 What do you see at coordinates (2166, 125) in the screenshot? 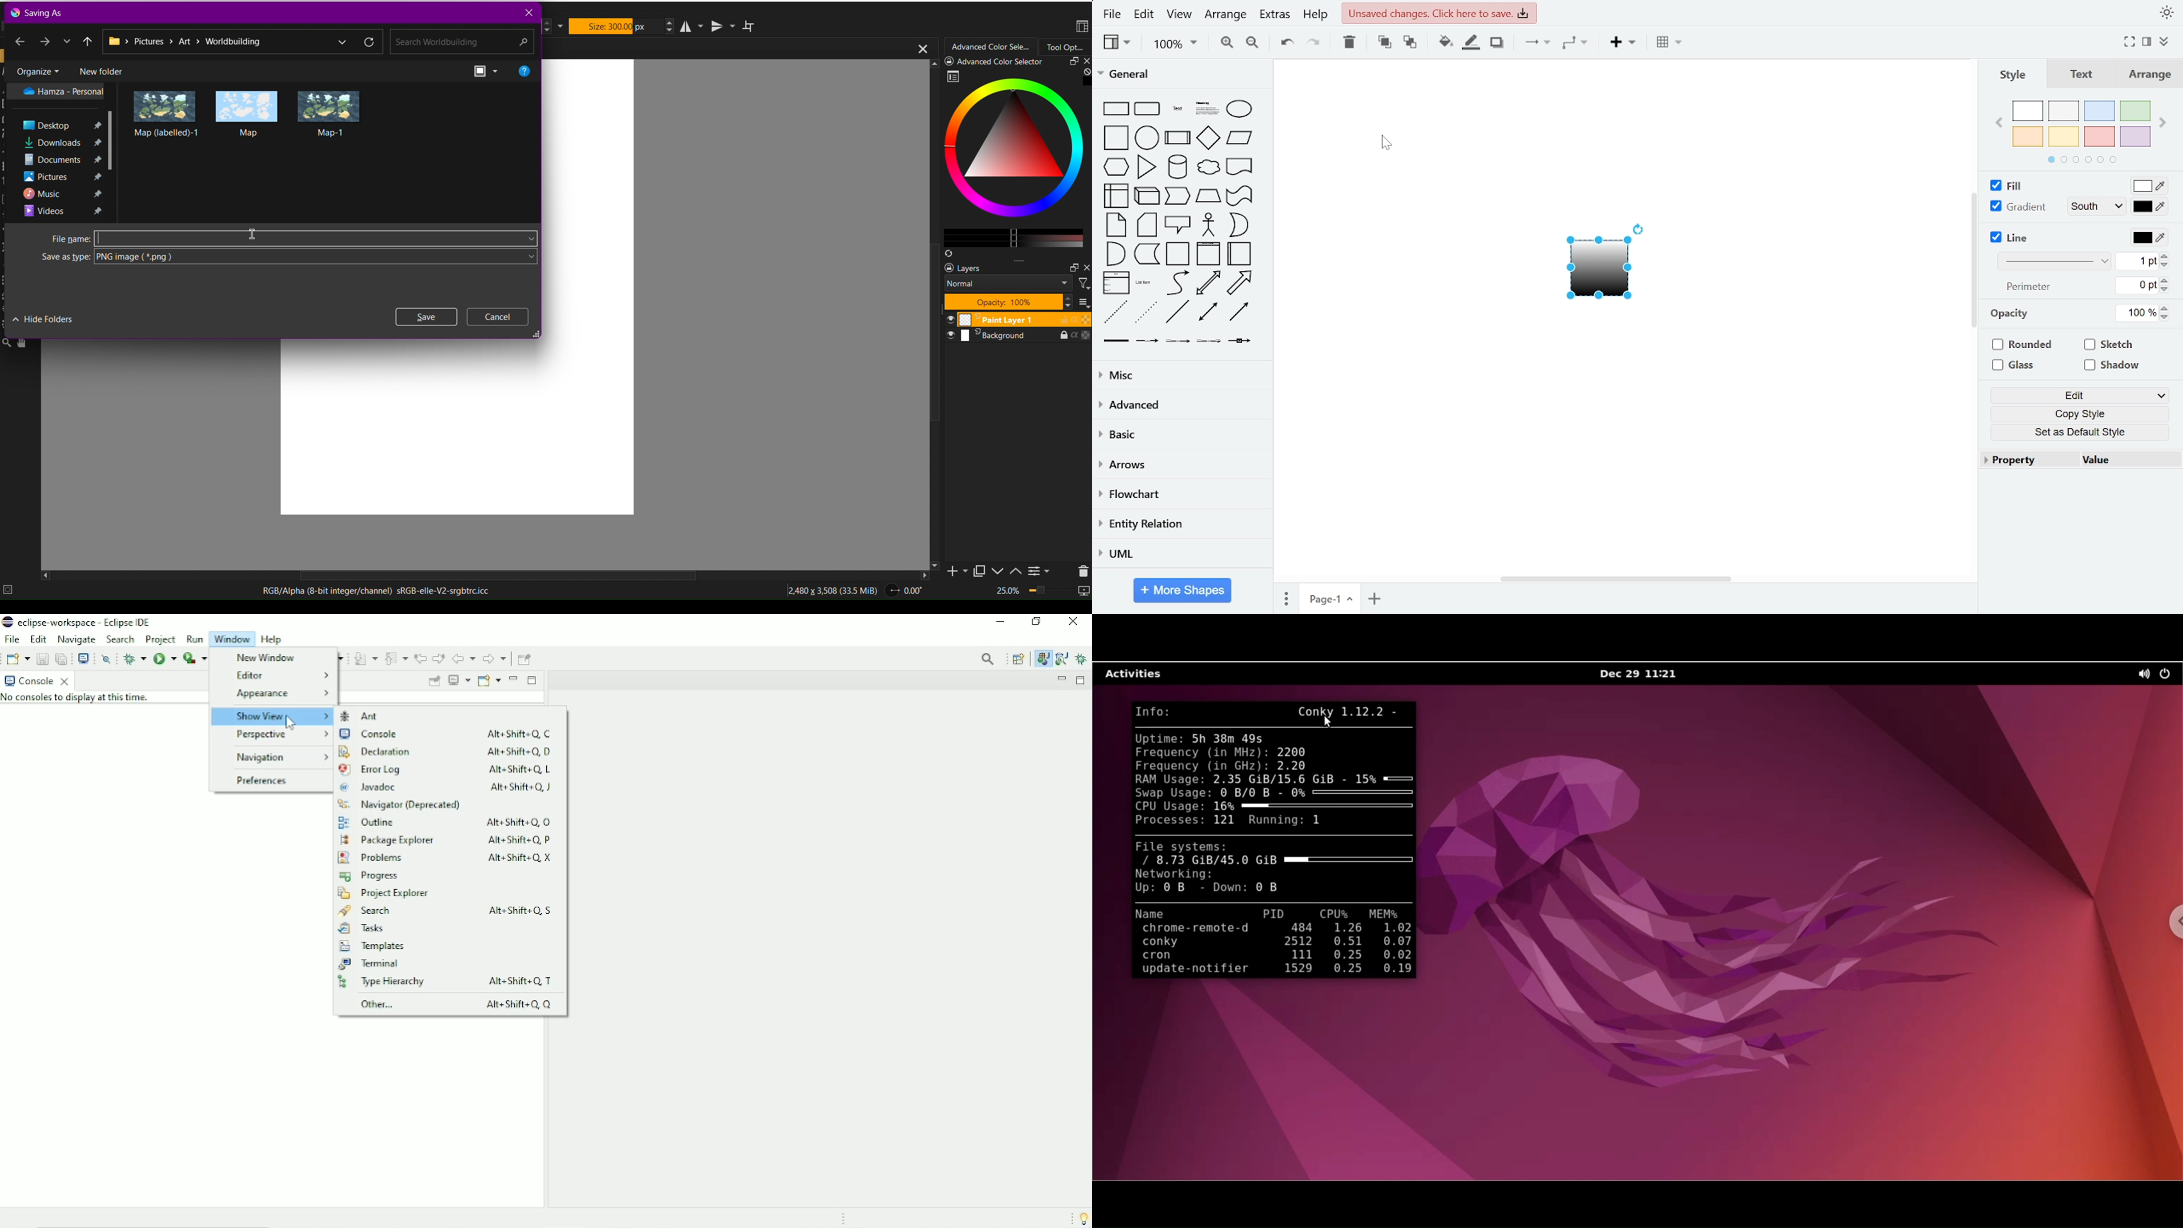
I see `next` at bounding box center [2166, 125].